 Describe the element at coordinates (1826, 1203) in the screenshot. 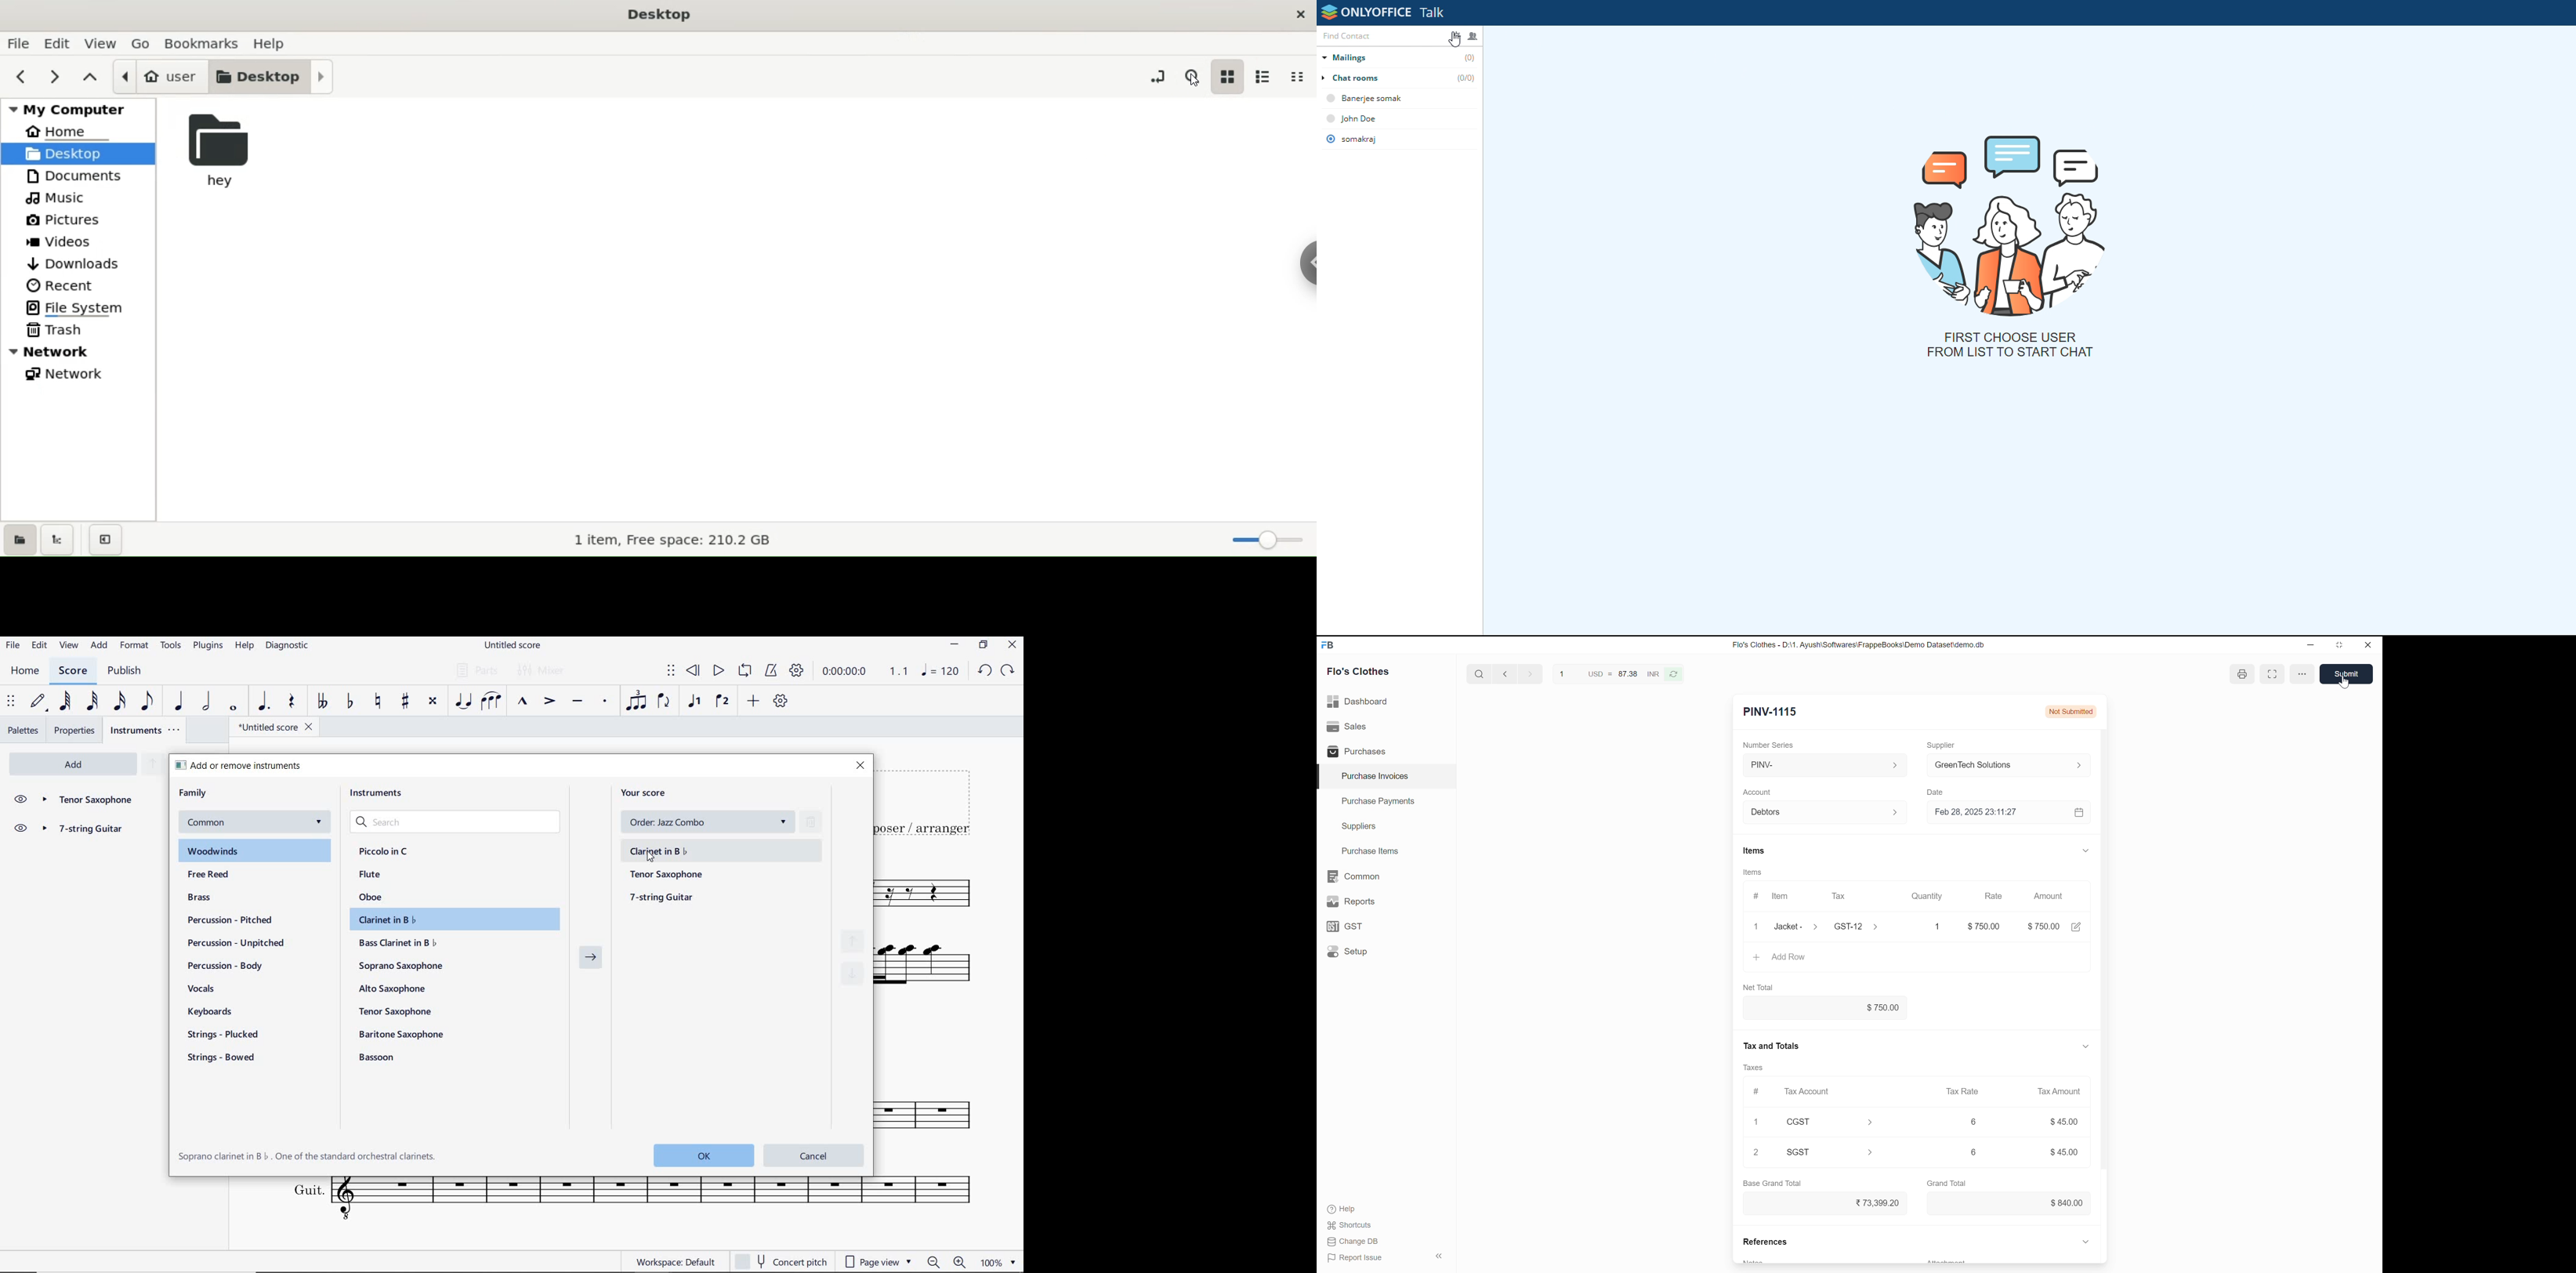

I see `10,078.88` at that location.